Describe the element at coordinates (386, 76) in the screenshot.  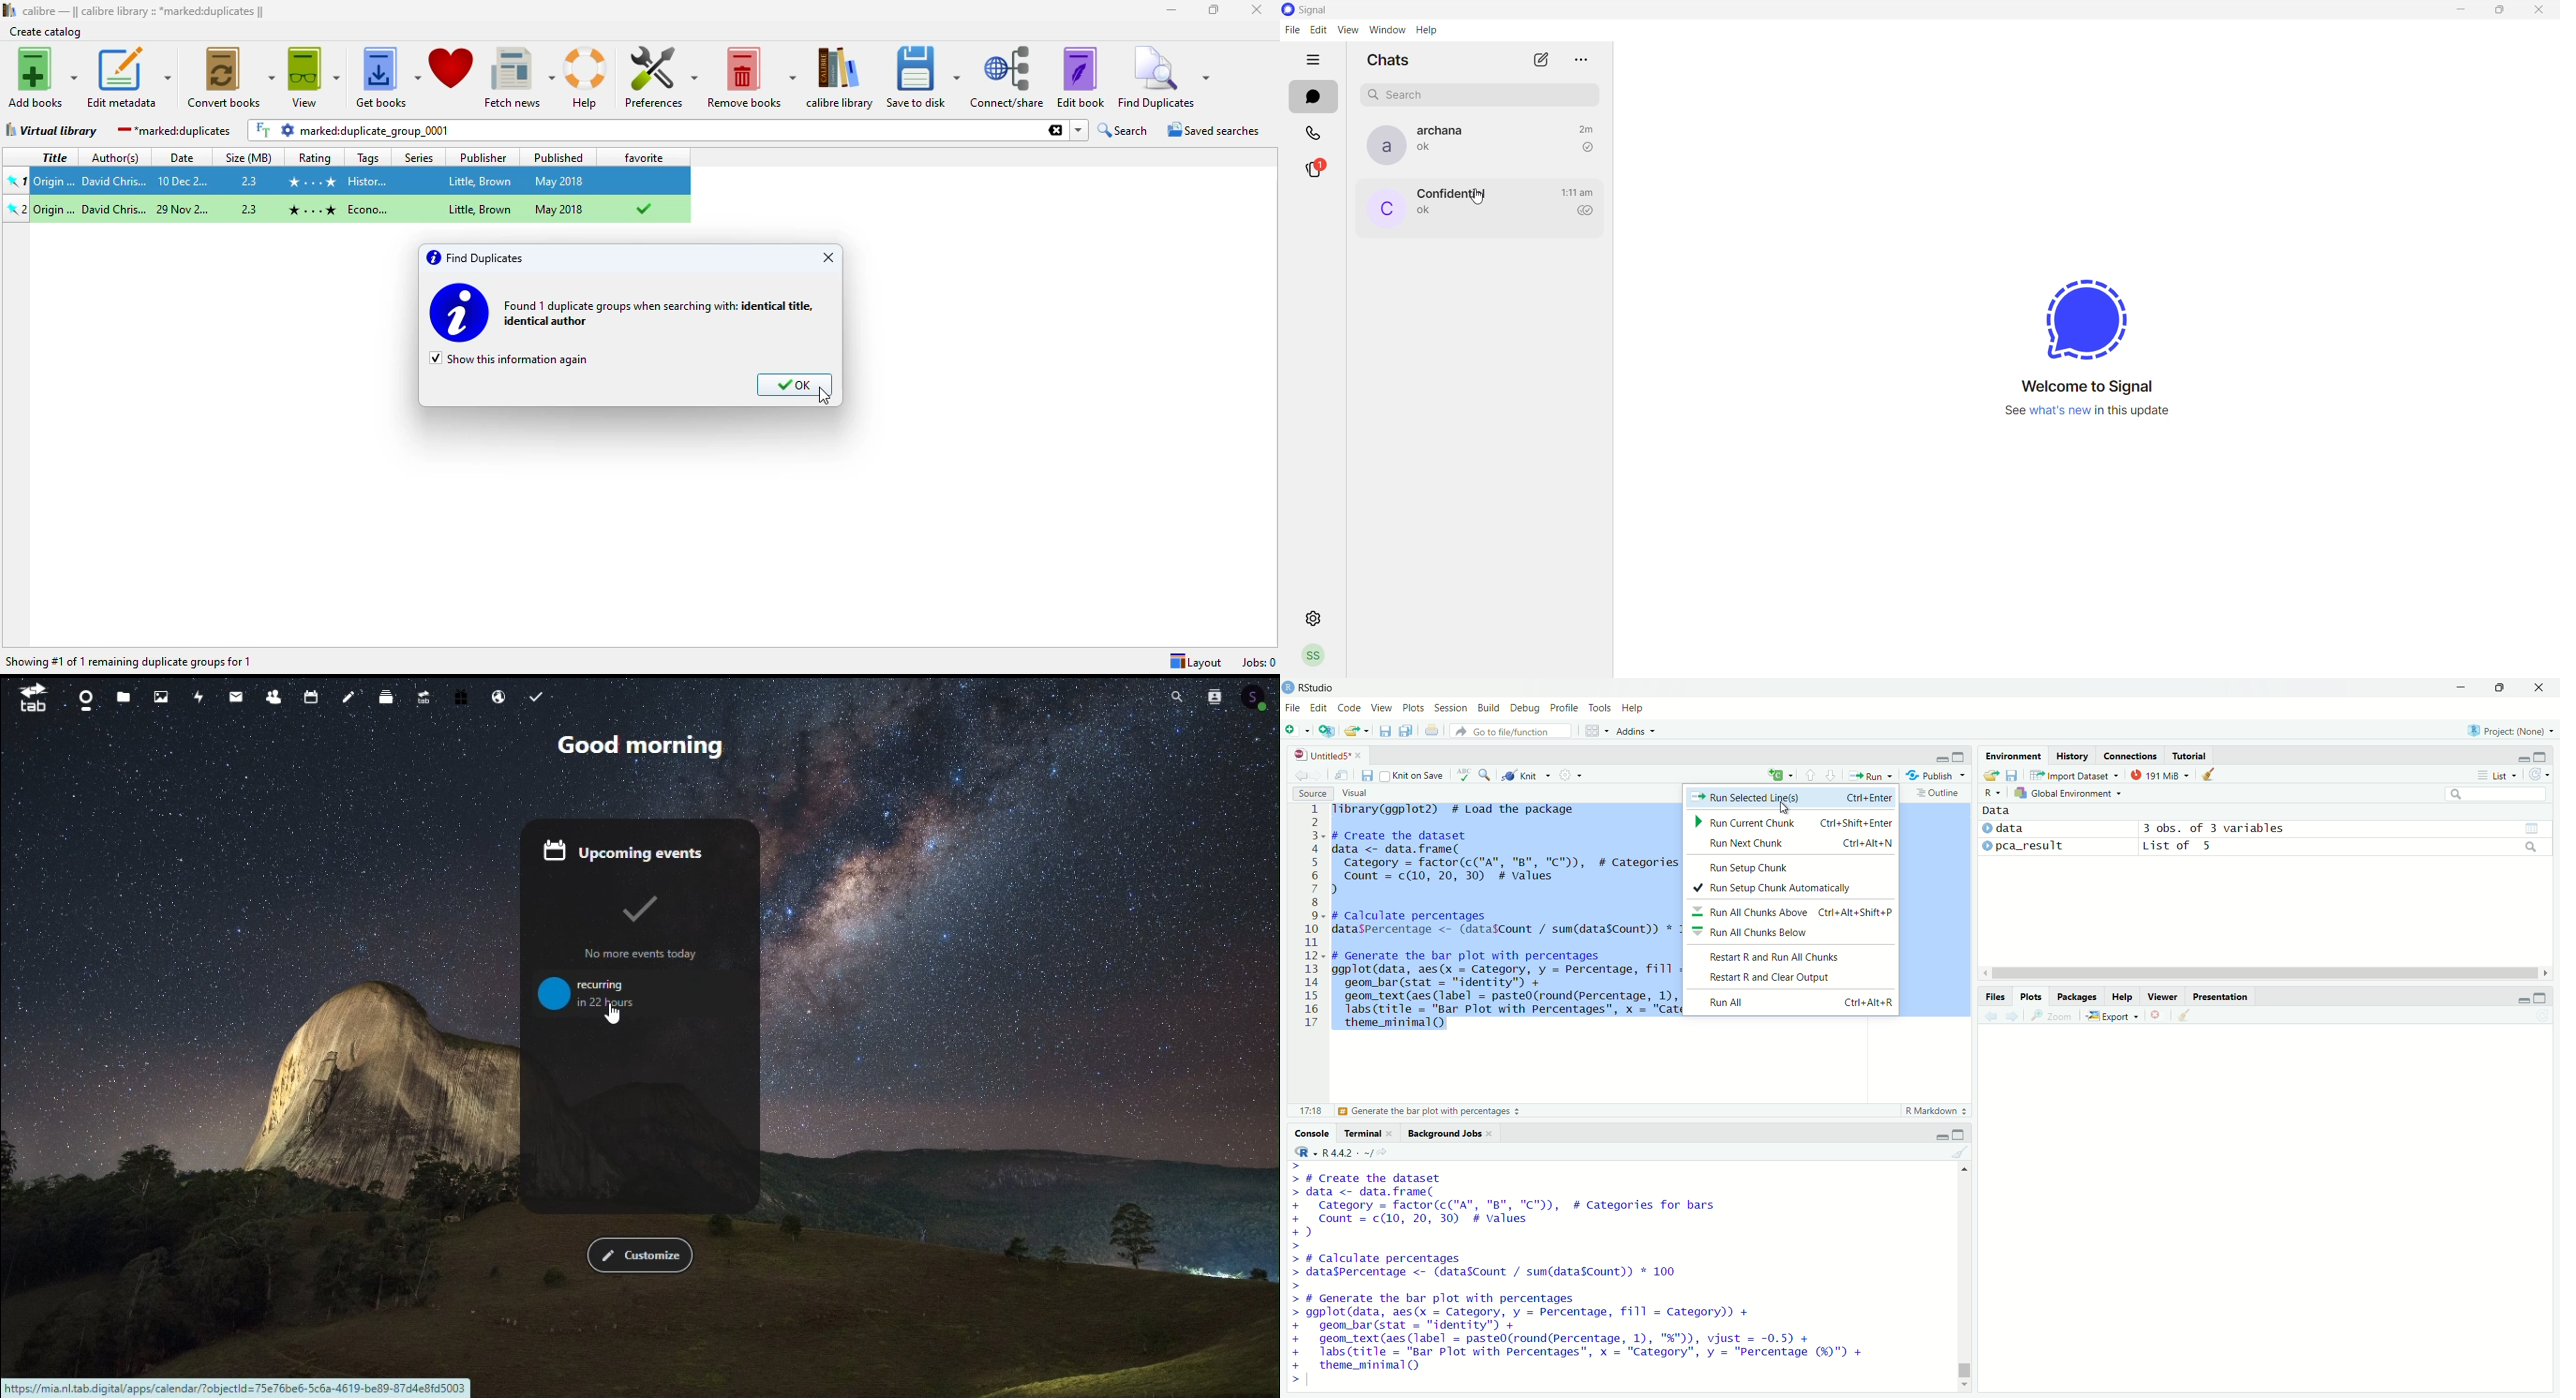
I see `get books` at that location.